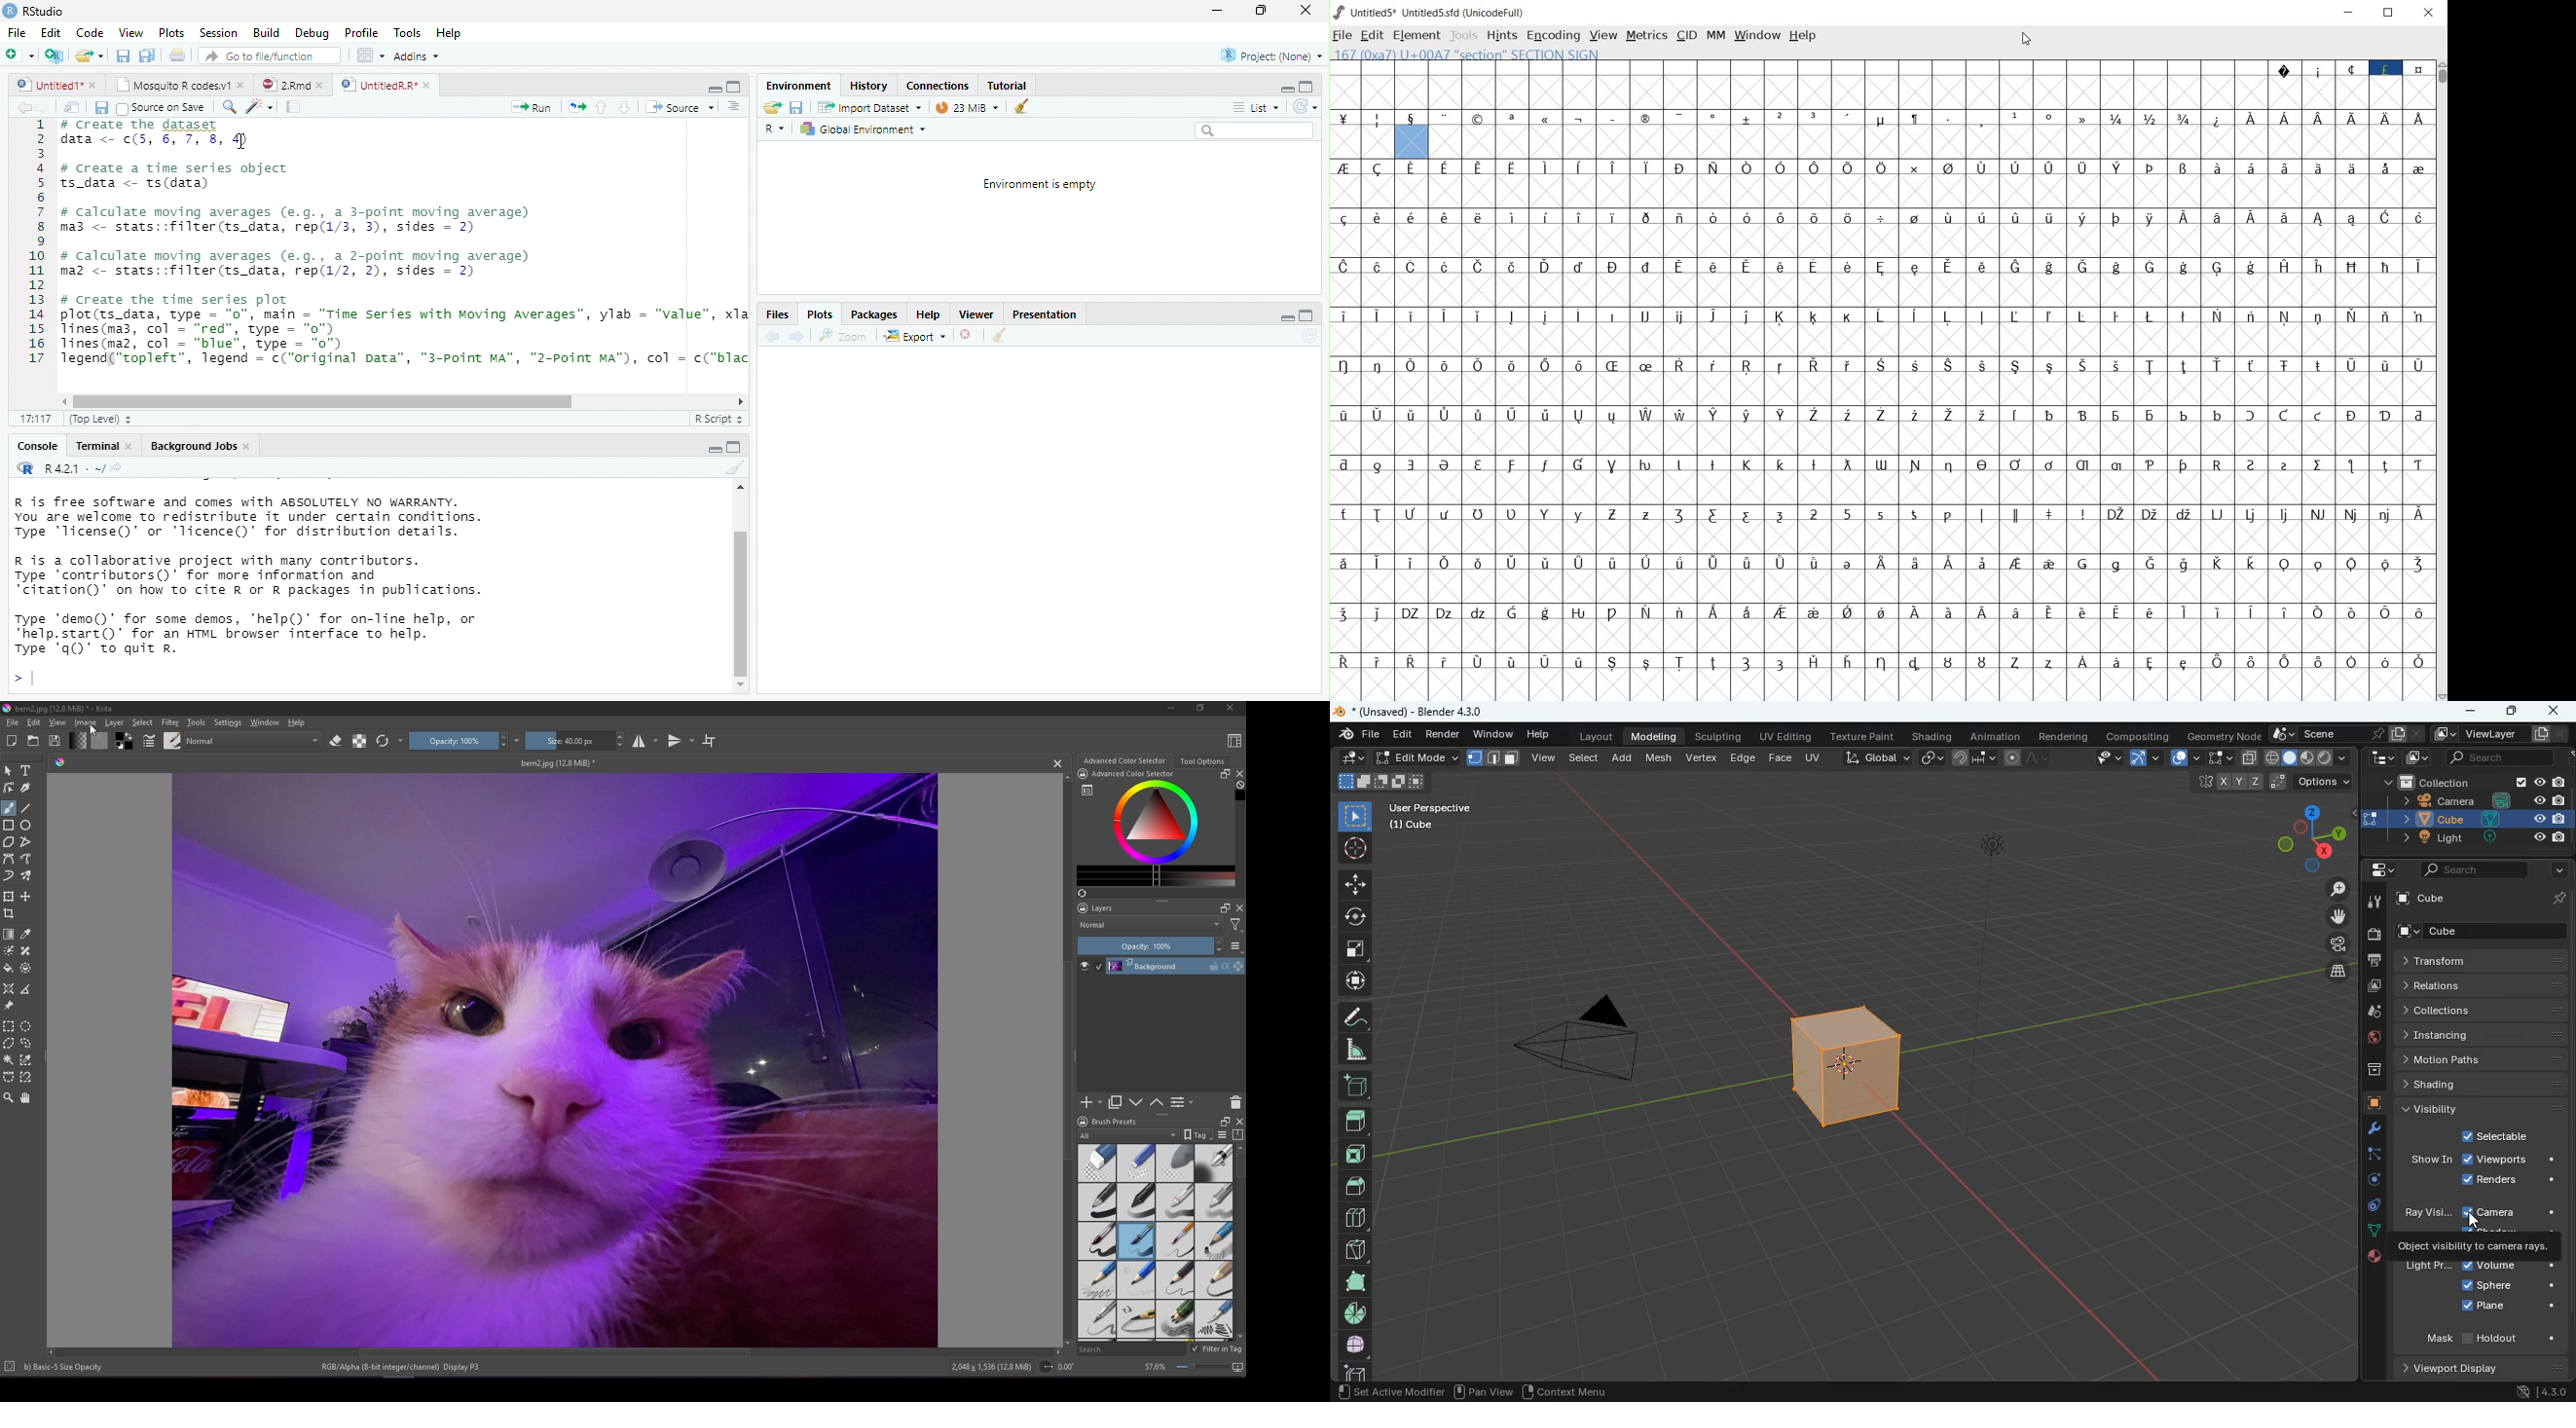 The width and height of the screenshot is (2576, 1428). What do you see at coordinates (249, 447) in the screenshot?
I see `close` at bounding box center [249, 447].